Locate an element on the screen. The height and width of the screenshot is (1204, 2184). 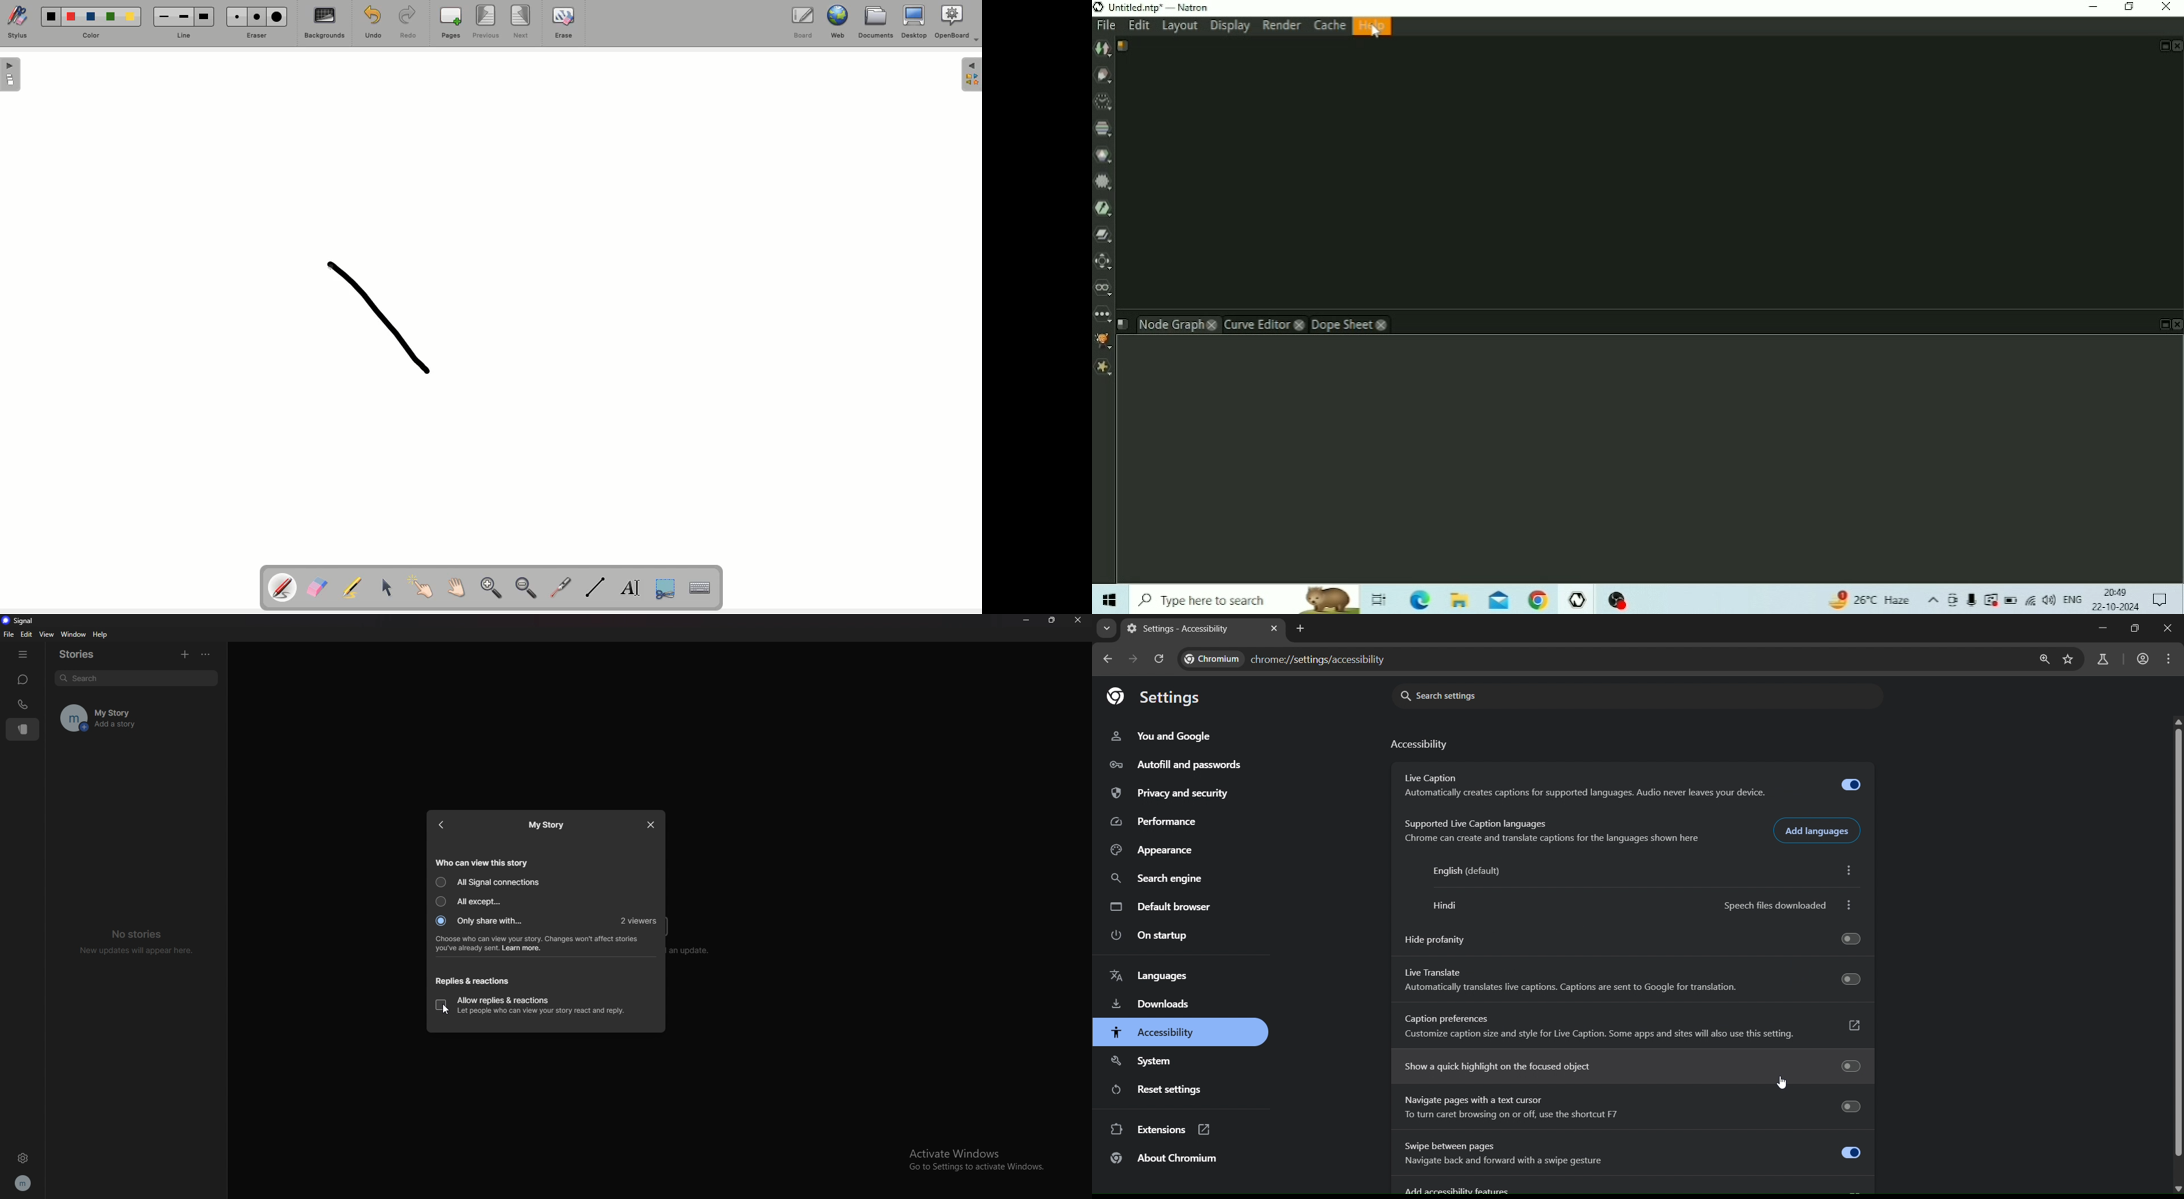
New updates will appear here. is located at coordinates (138, 951).